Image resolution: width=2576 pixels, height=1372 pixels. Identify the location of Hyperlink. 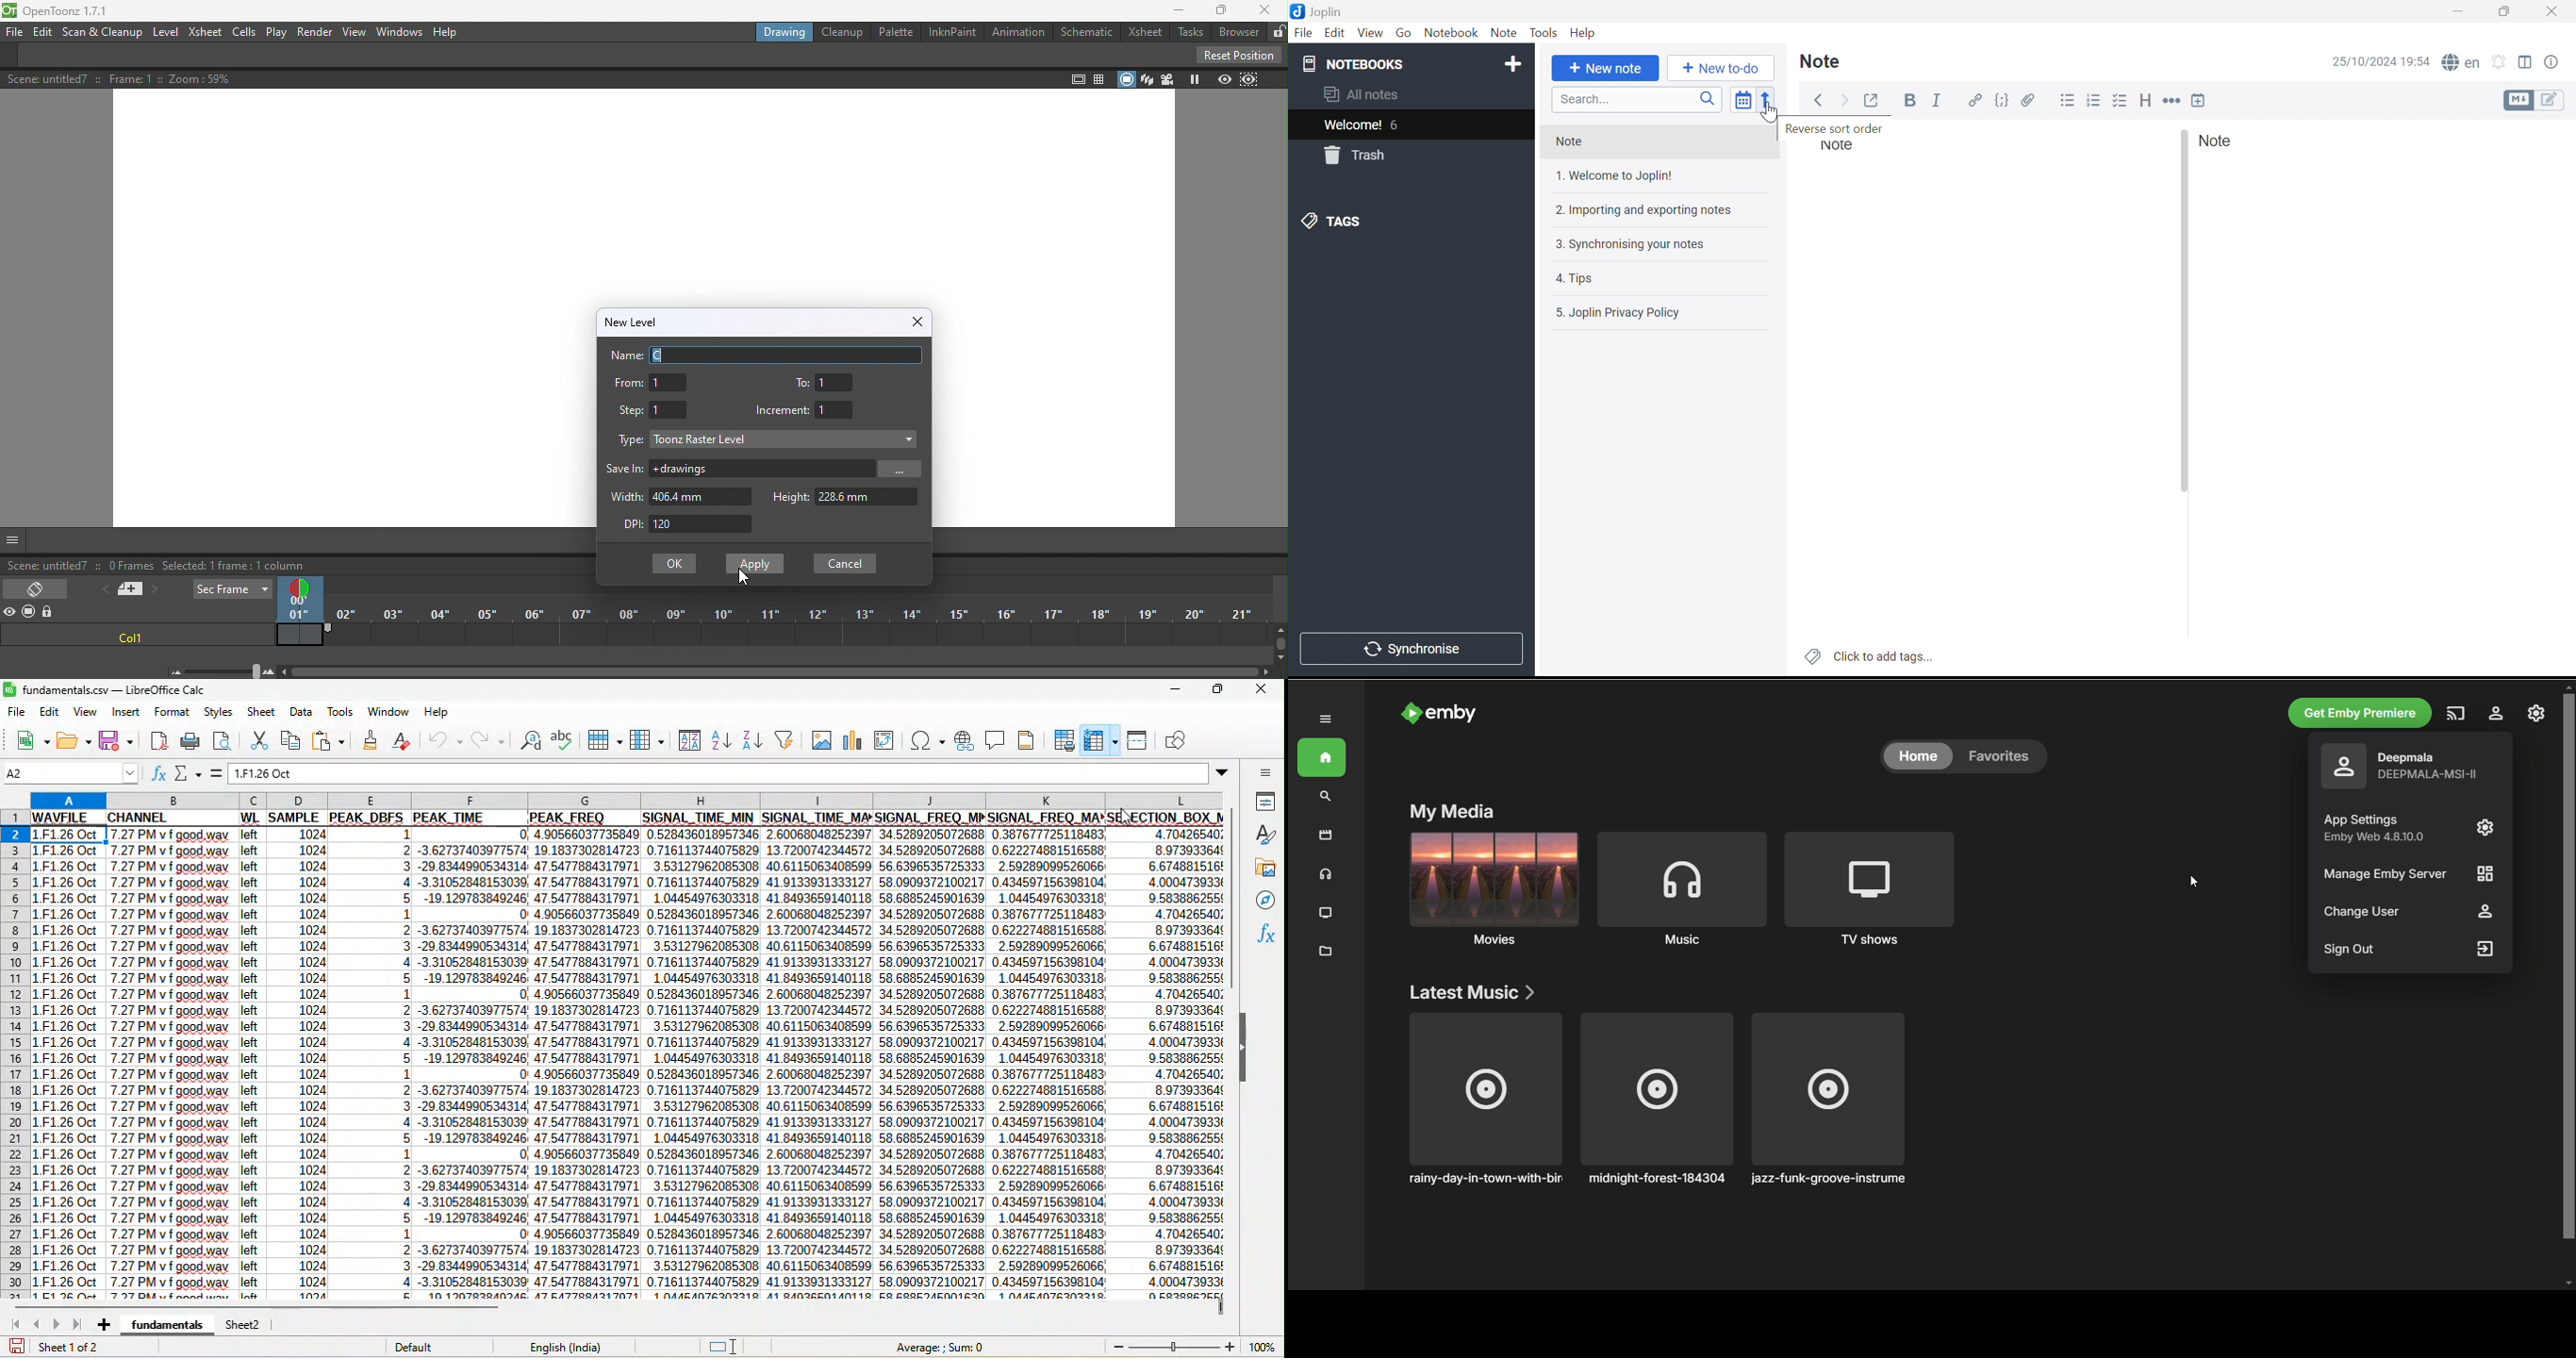
(1976, 101).